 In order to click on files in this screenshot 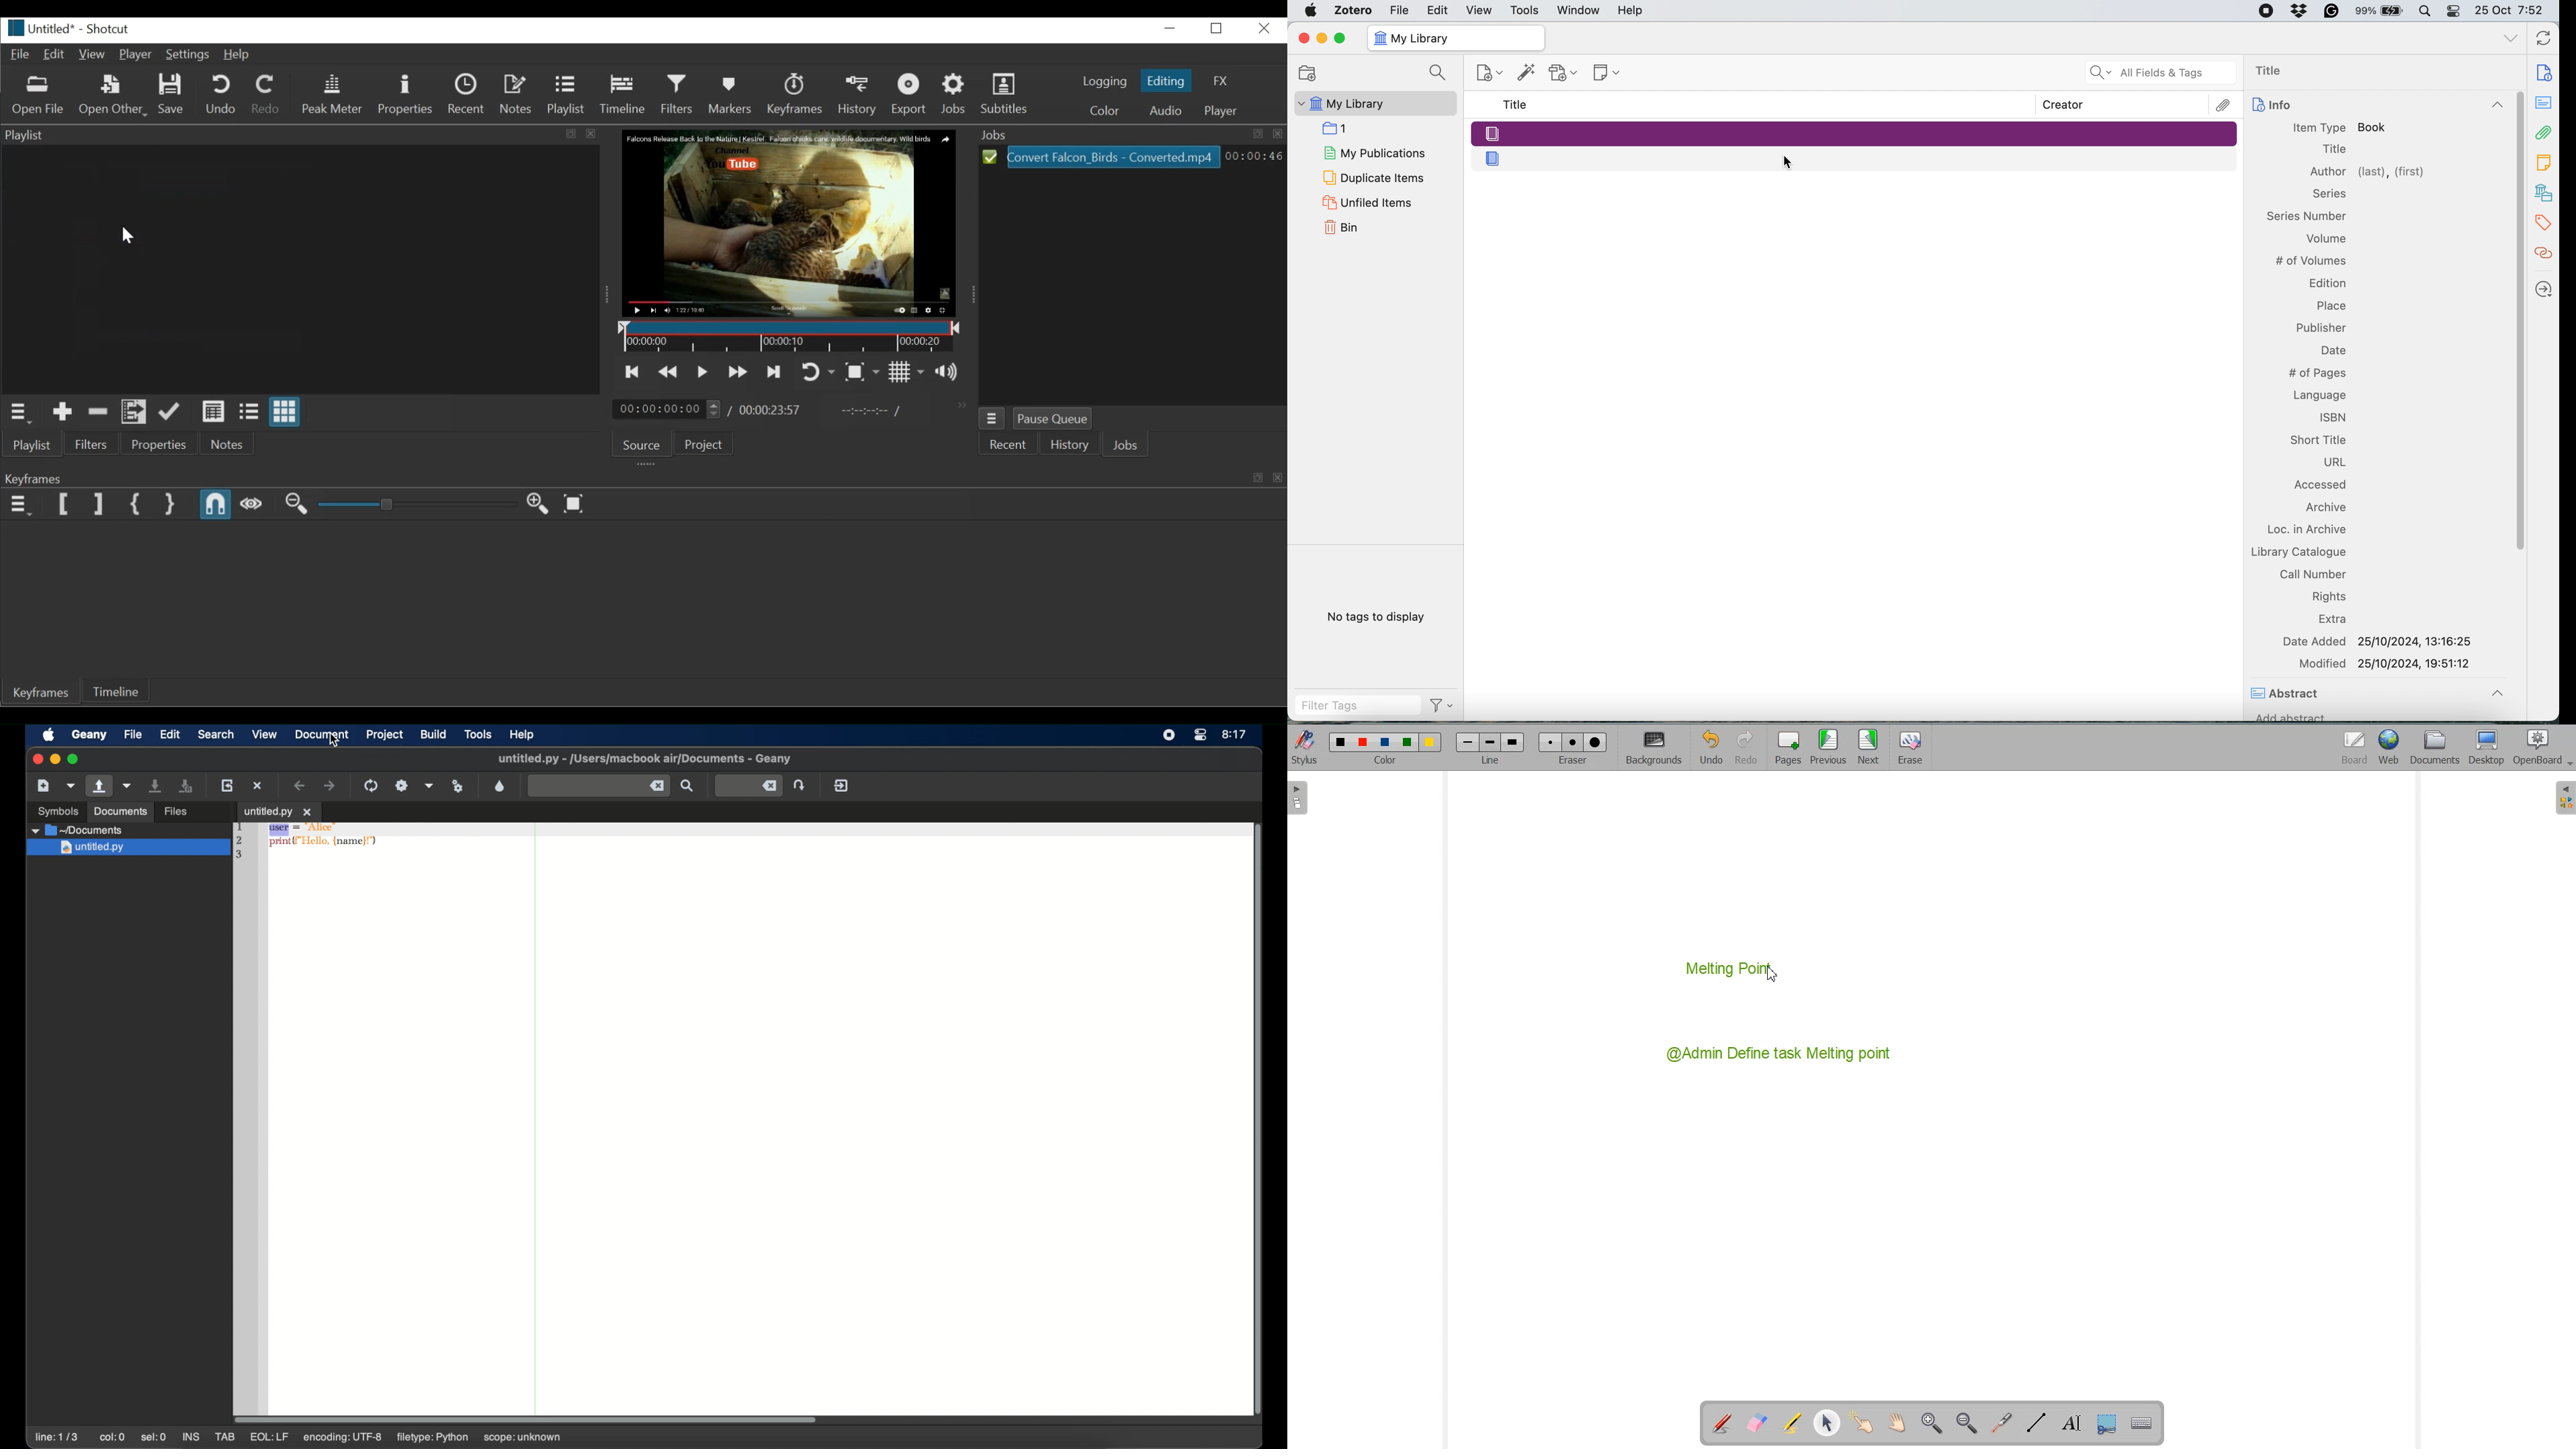, I will do `click(176, 812)`.